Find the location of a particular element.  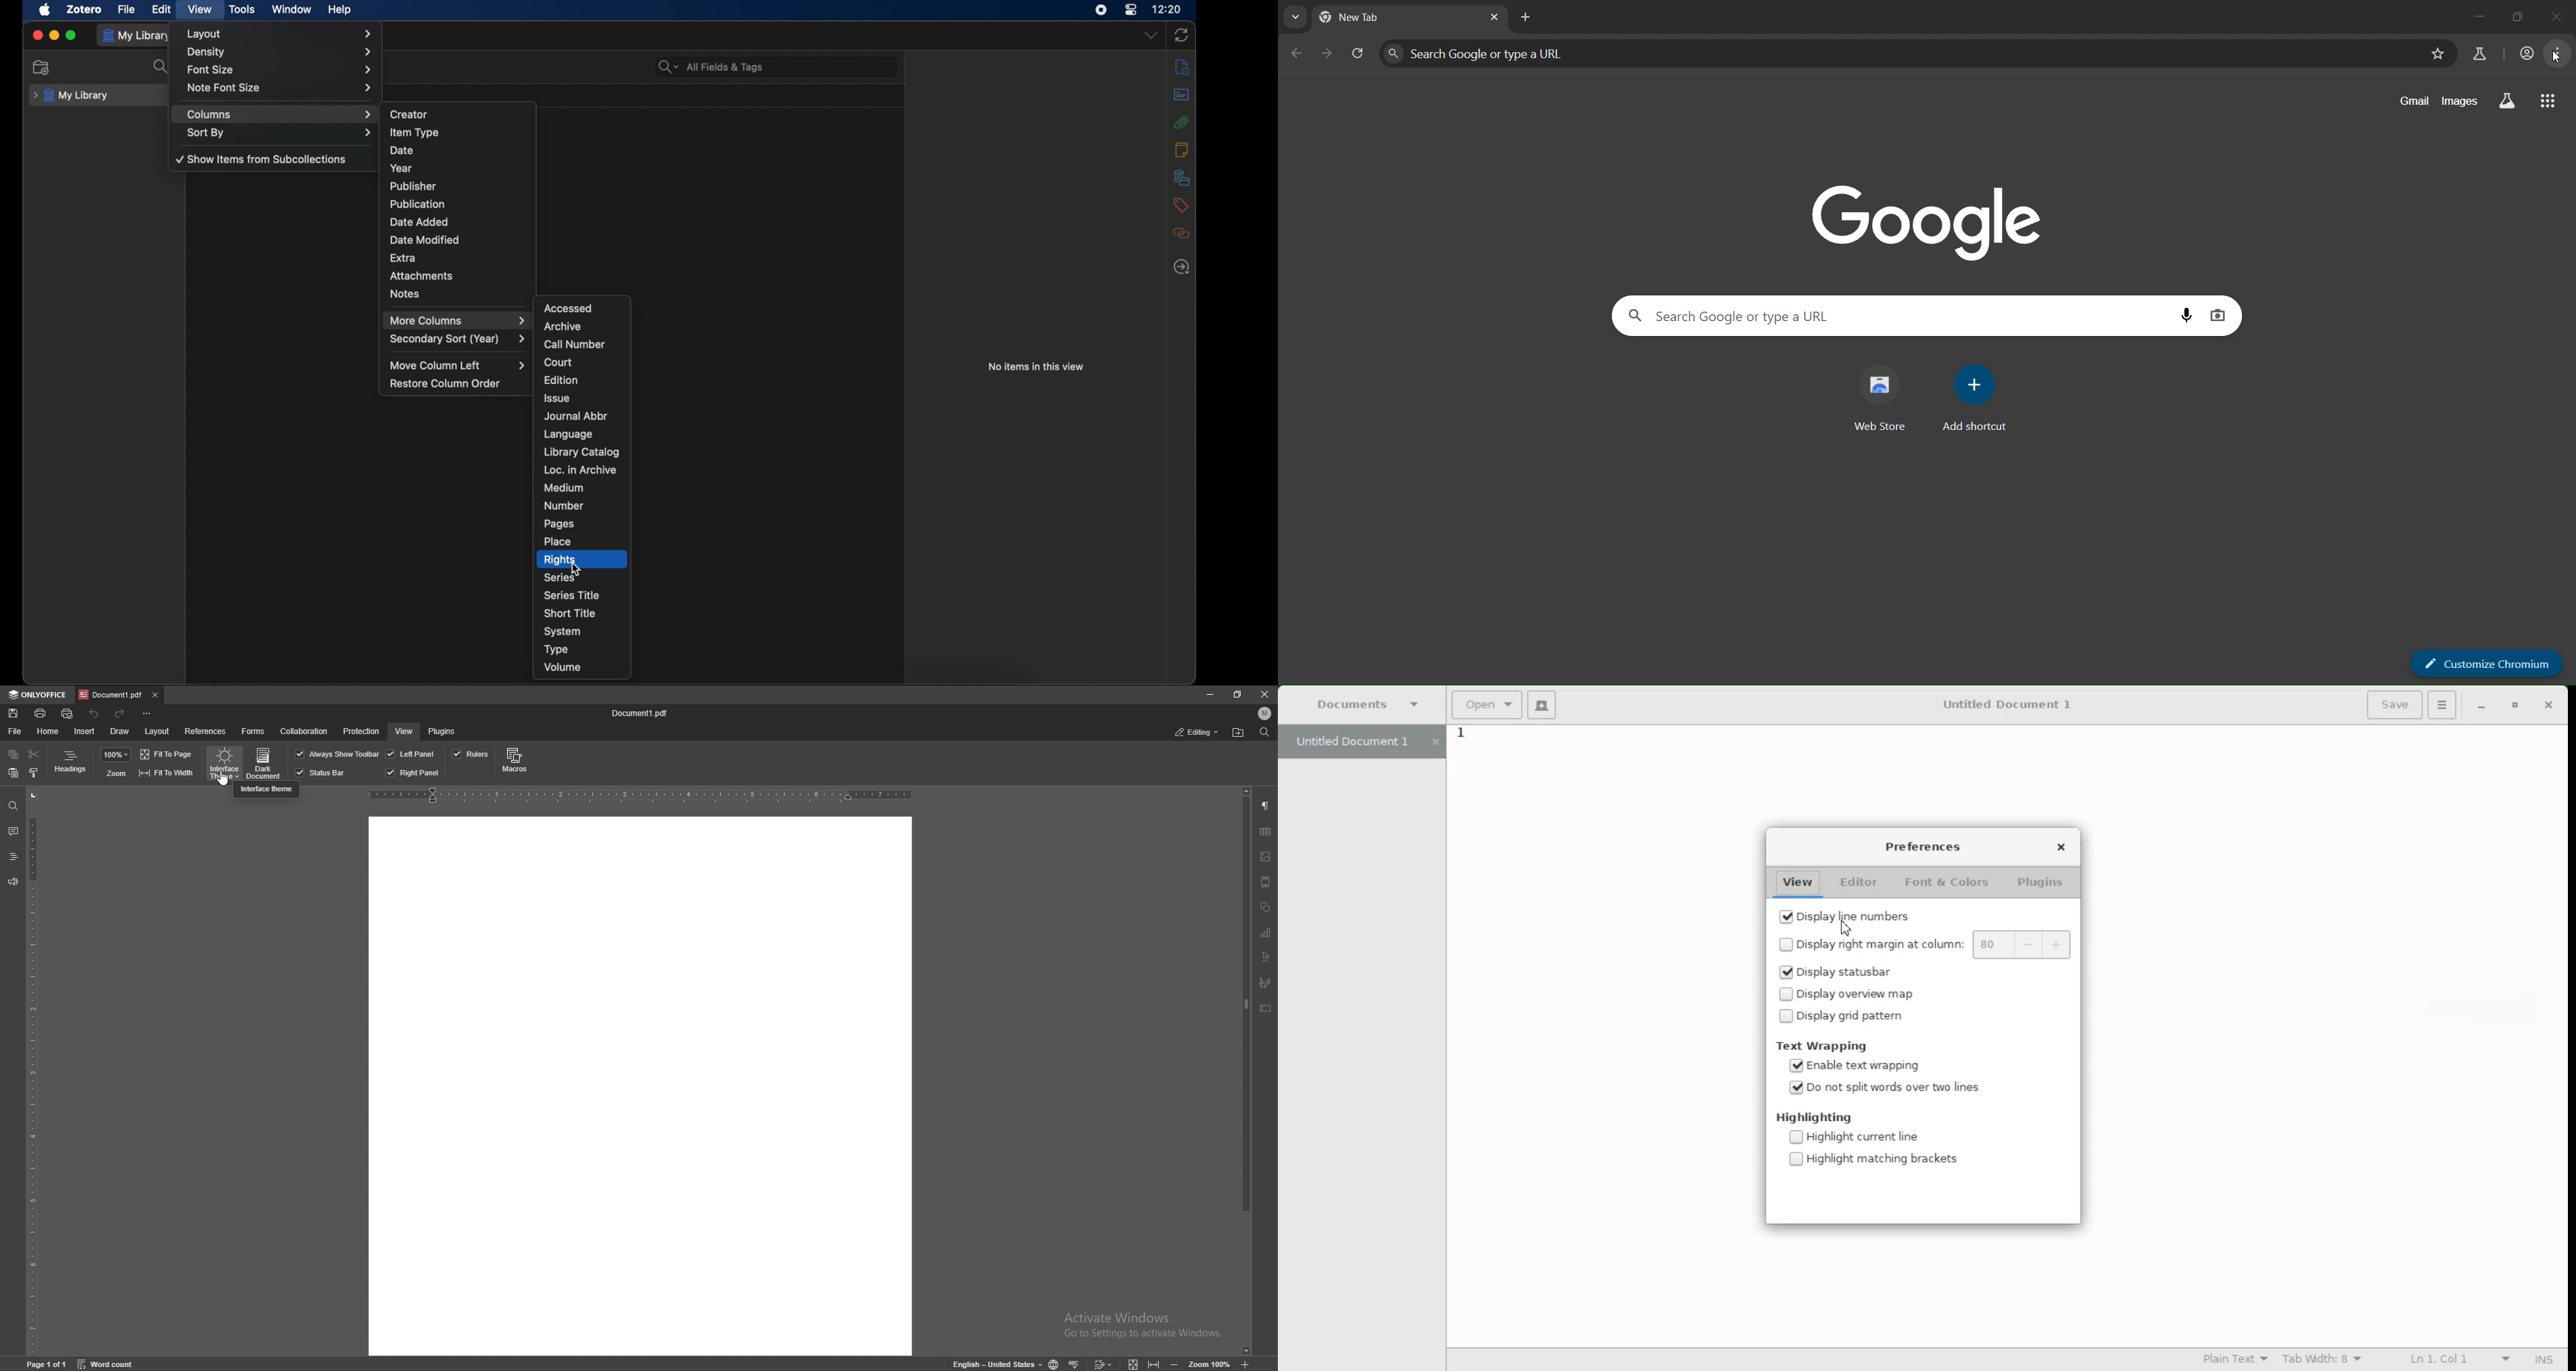

help is located at coordinates (340, 10).